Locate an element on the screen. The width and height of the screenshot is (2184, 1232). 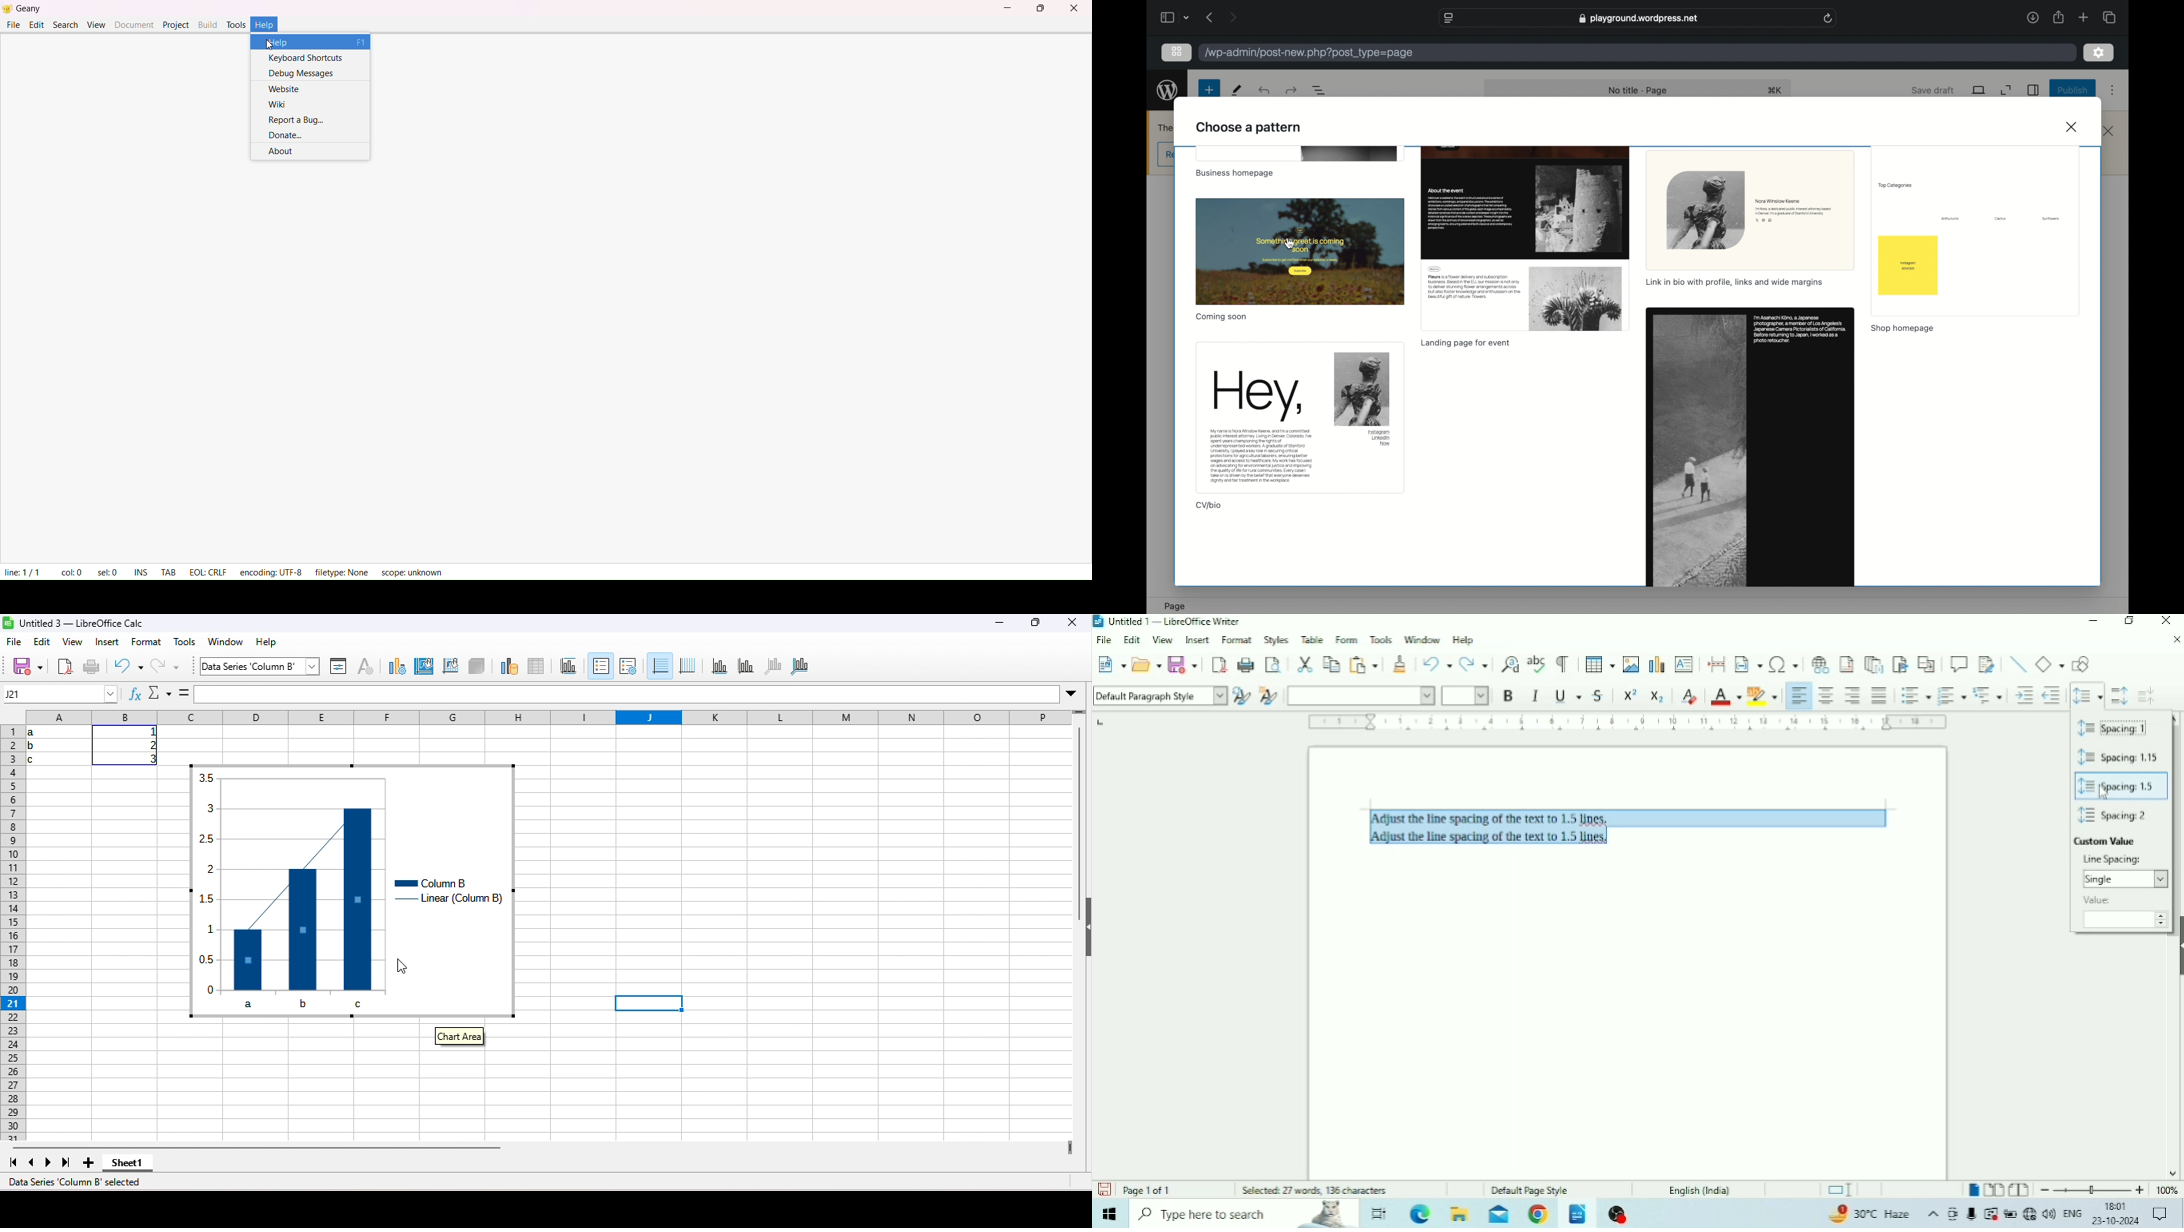
file is located at coordinates (13, 24).